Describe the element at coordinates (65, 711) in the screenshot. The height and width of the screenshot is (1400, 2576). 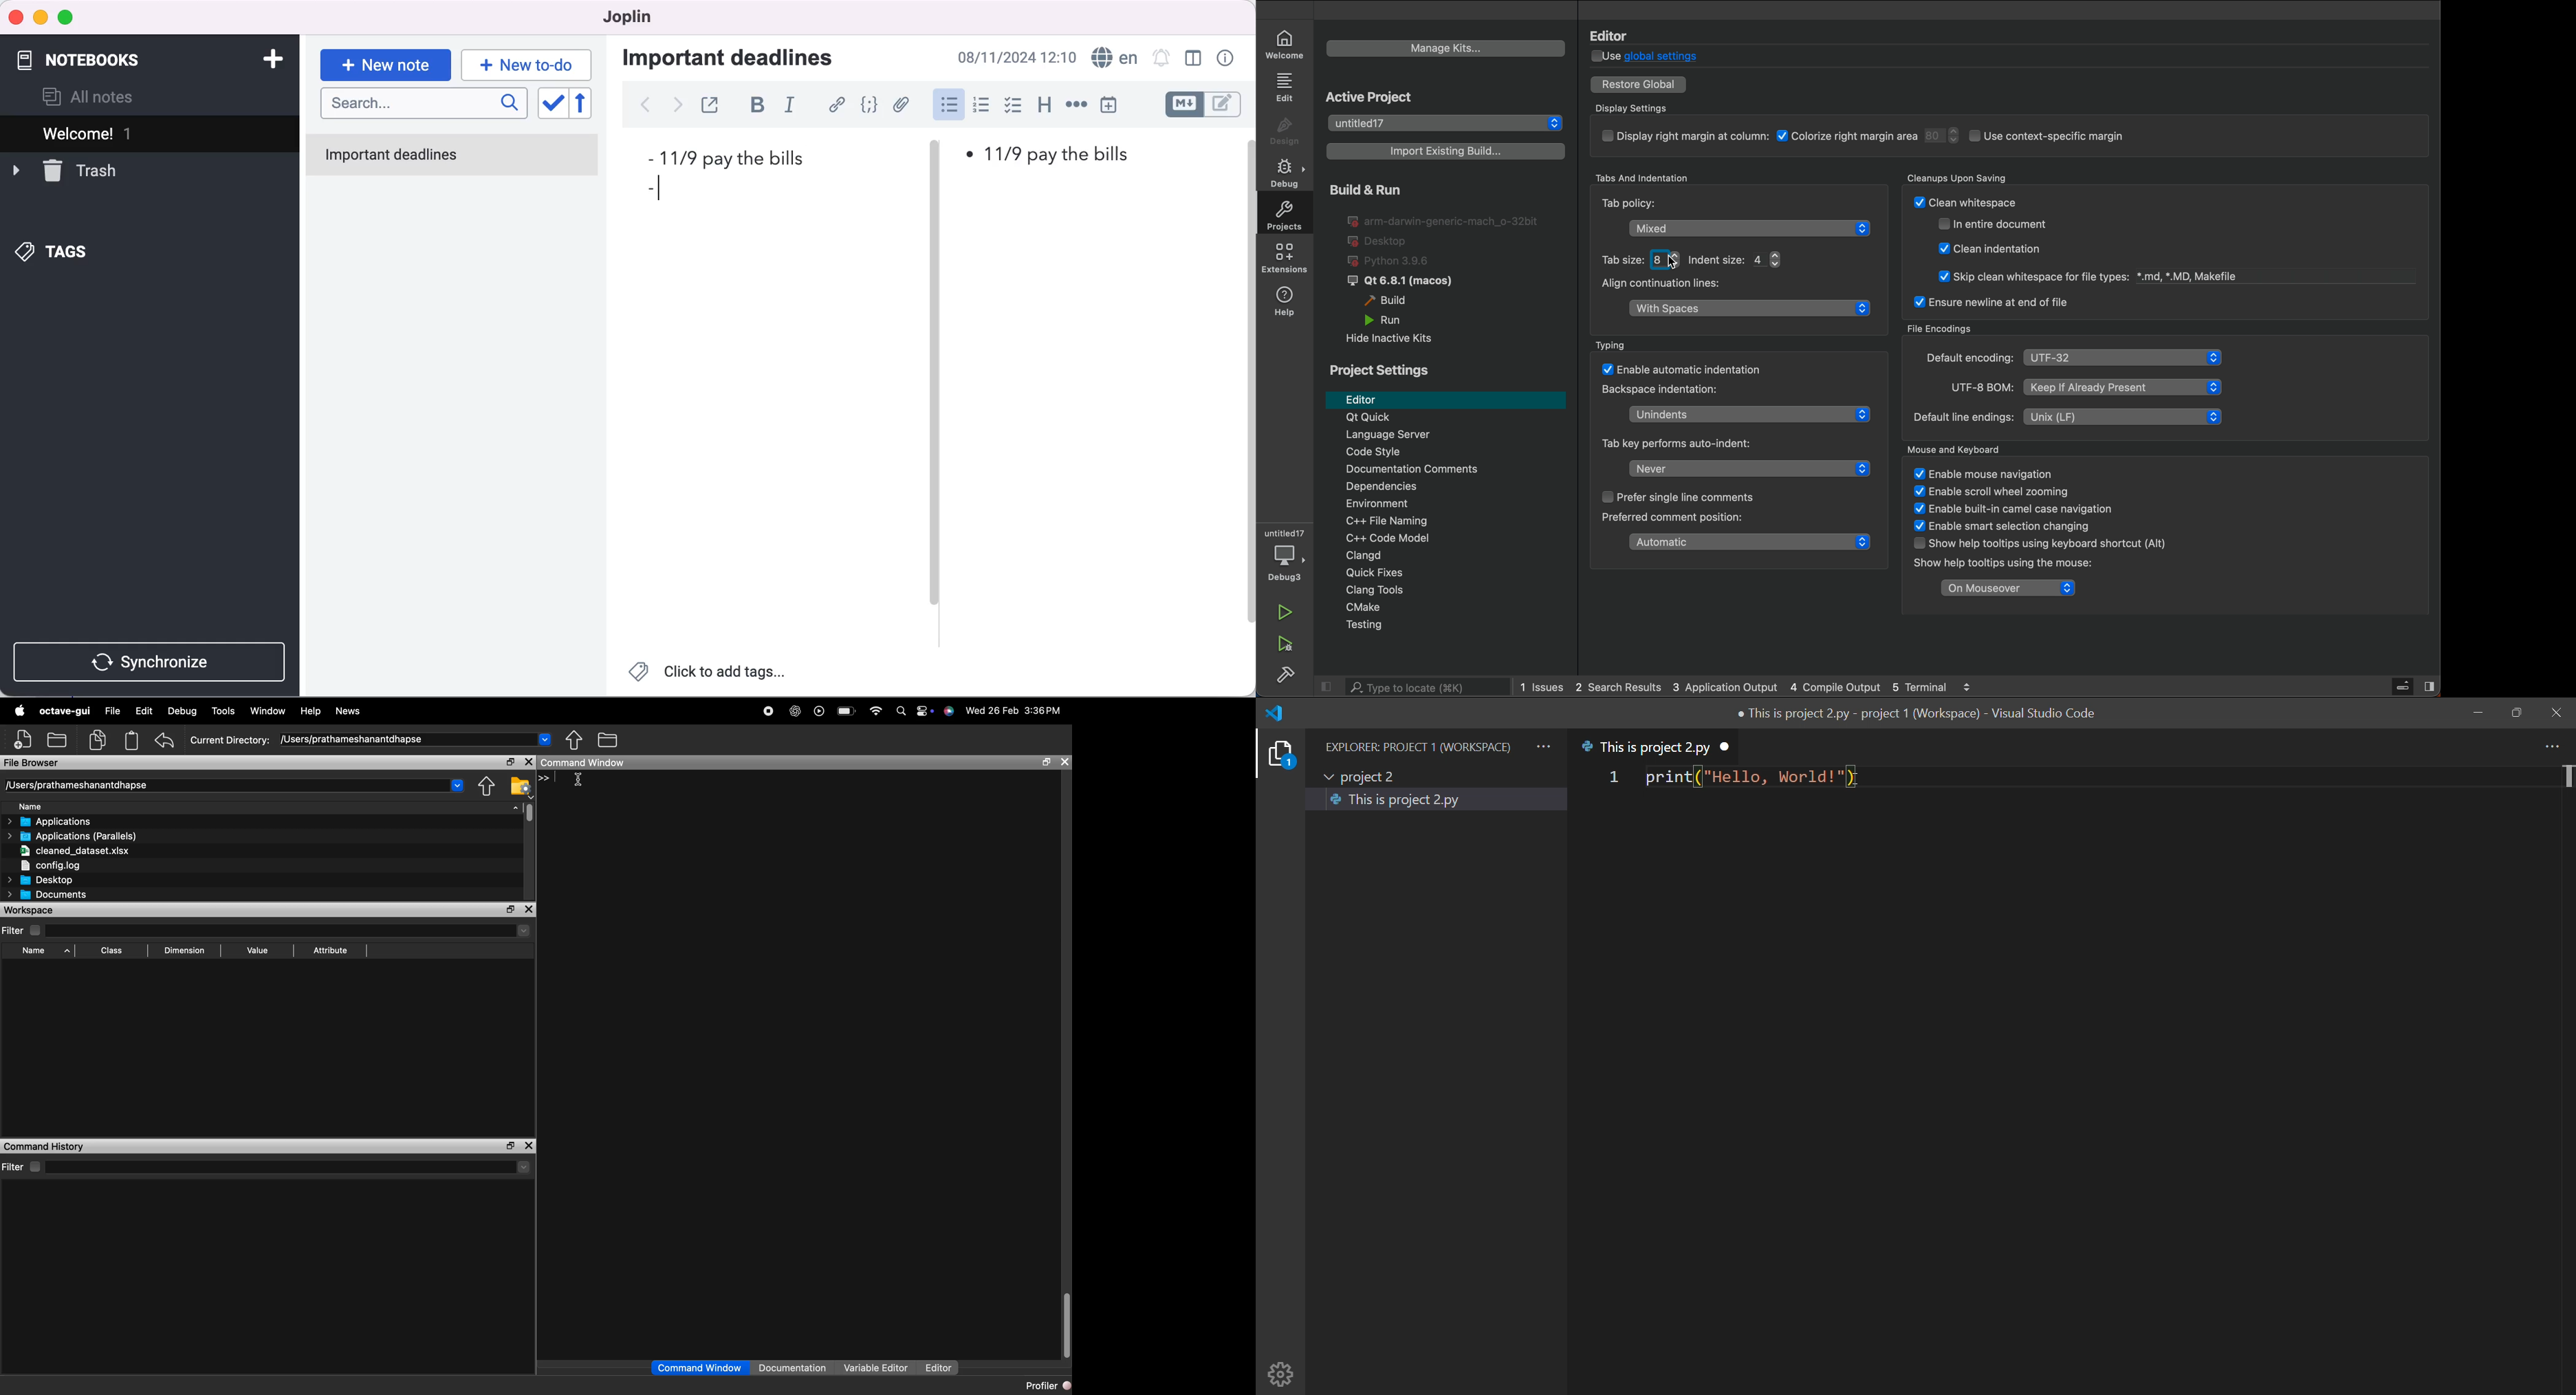
I see `octave-gui` at that location.